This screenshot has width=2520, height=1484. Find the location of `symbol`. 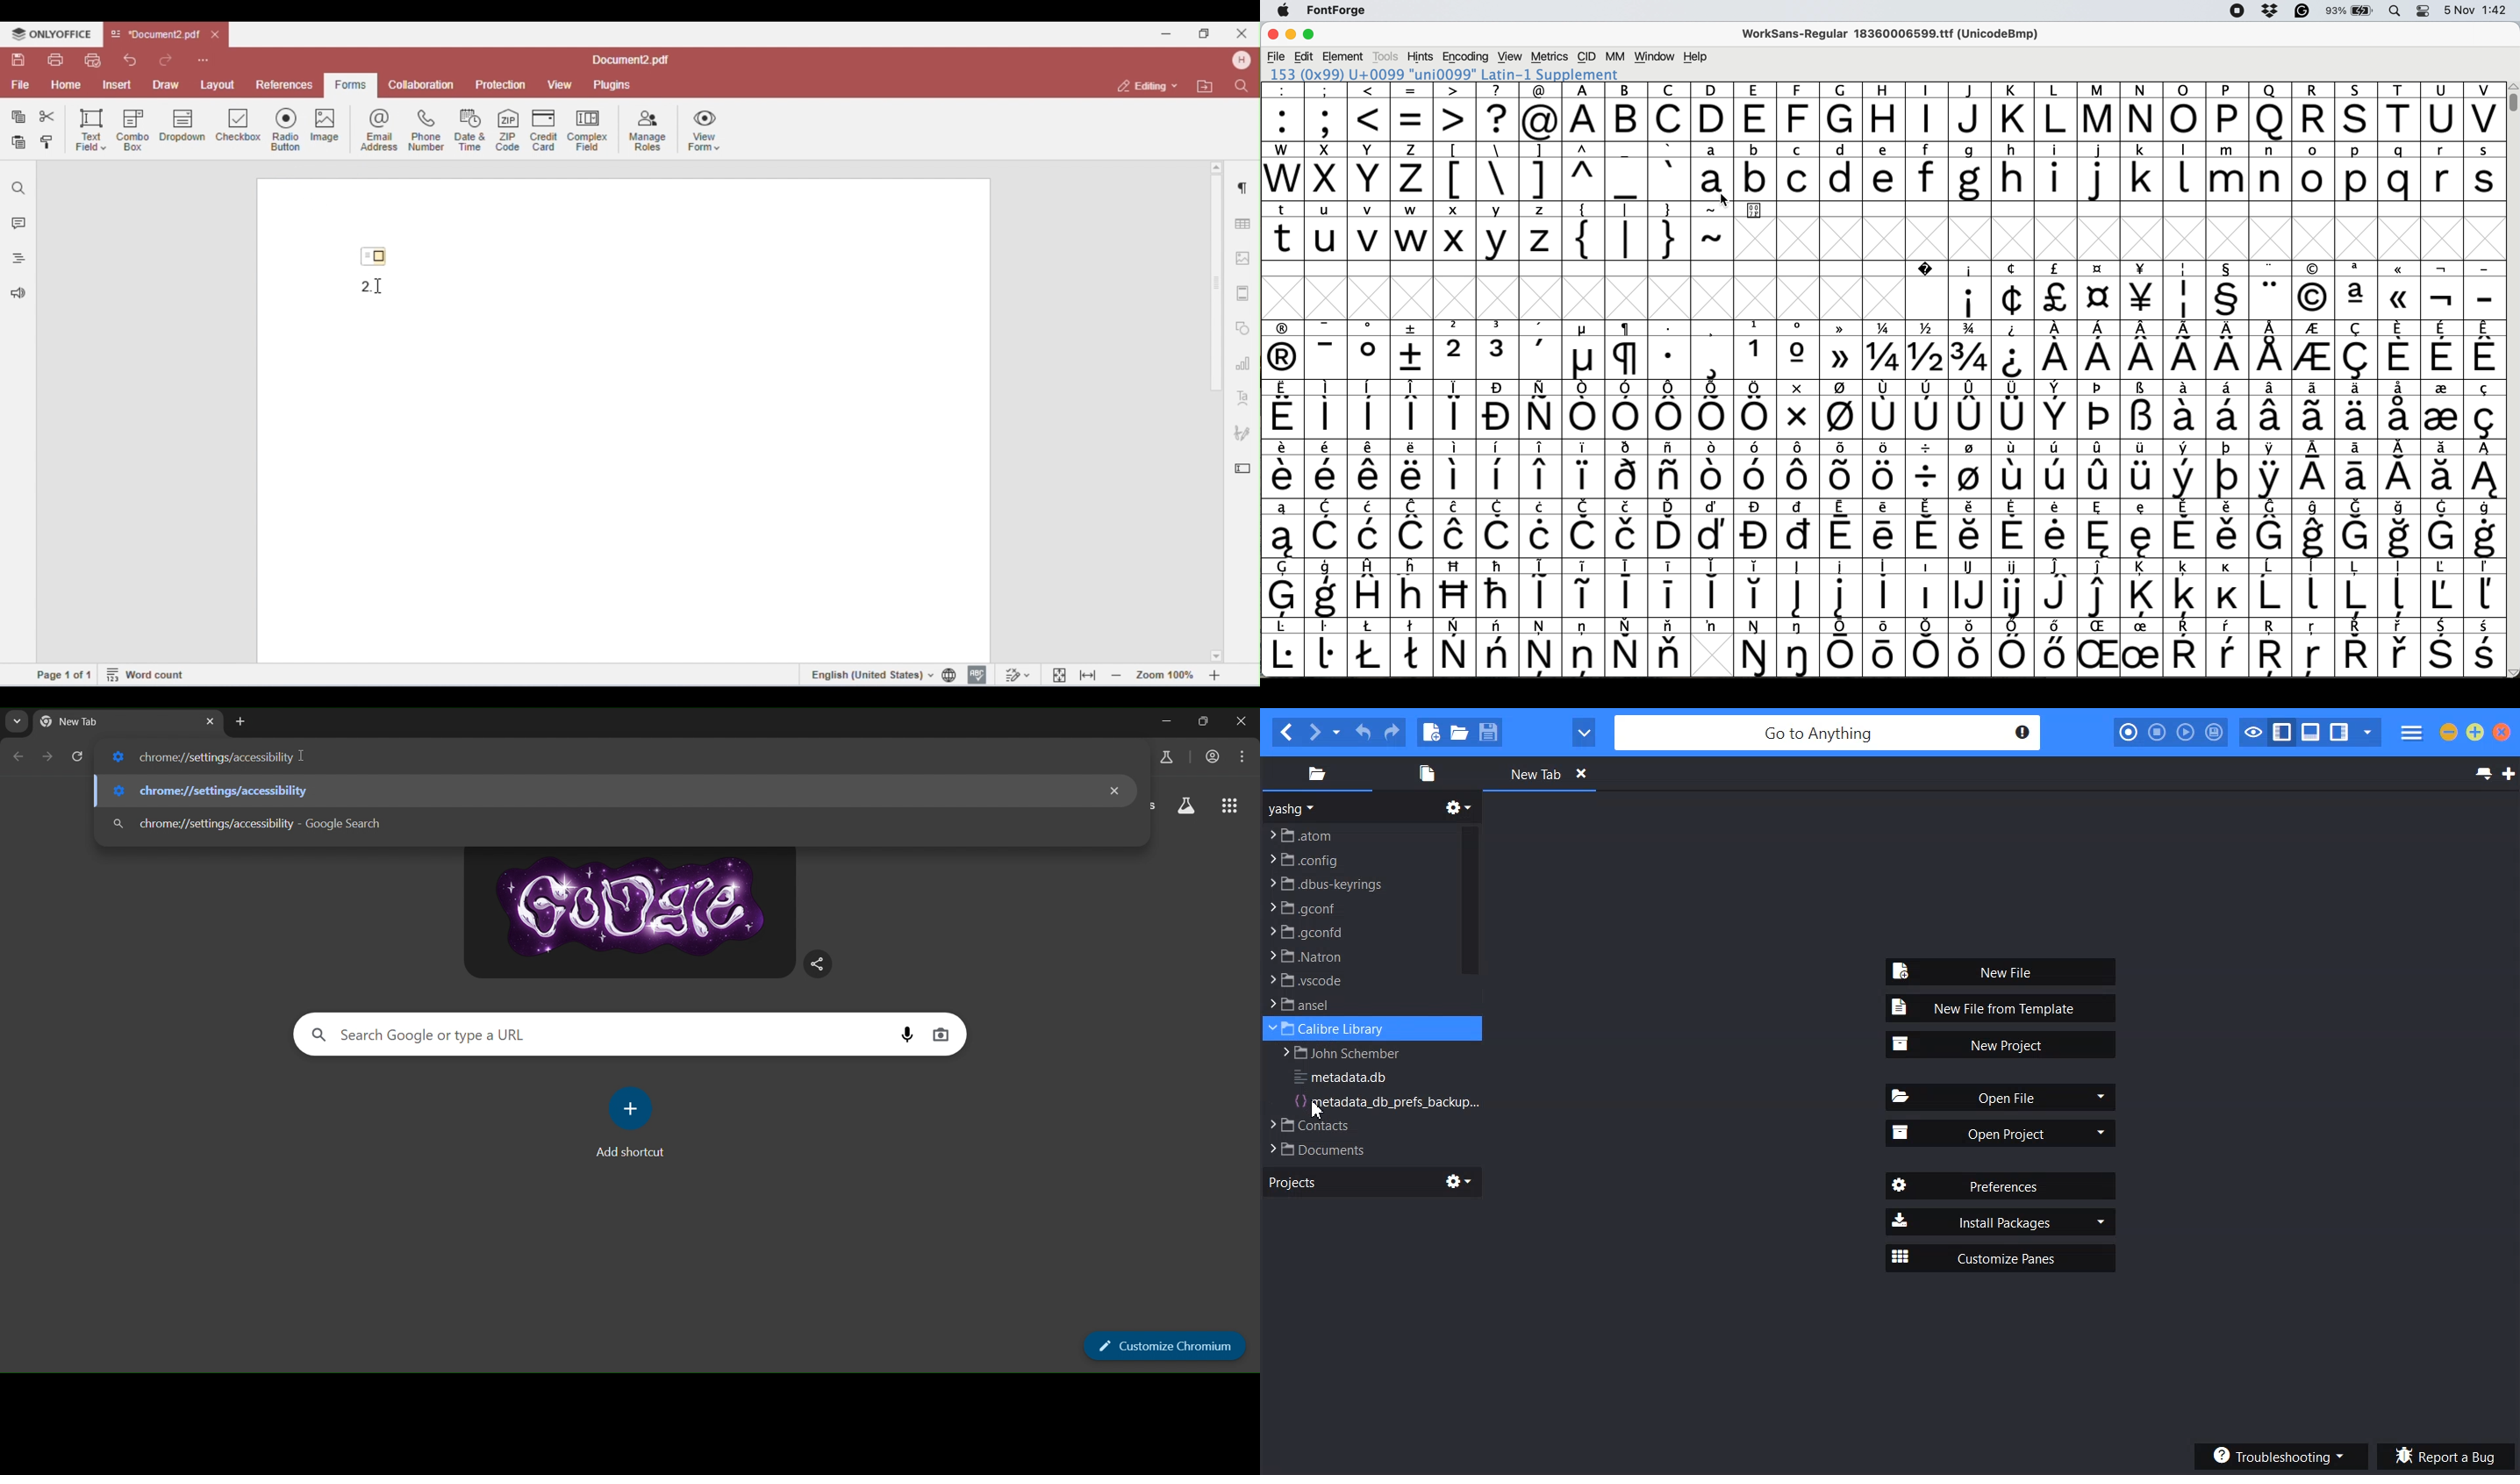

symbol is located at coordinates (1582, 409).